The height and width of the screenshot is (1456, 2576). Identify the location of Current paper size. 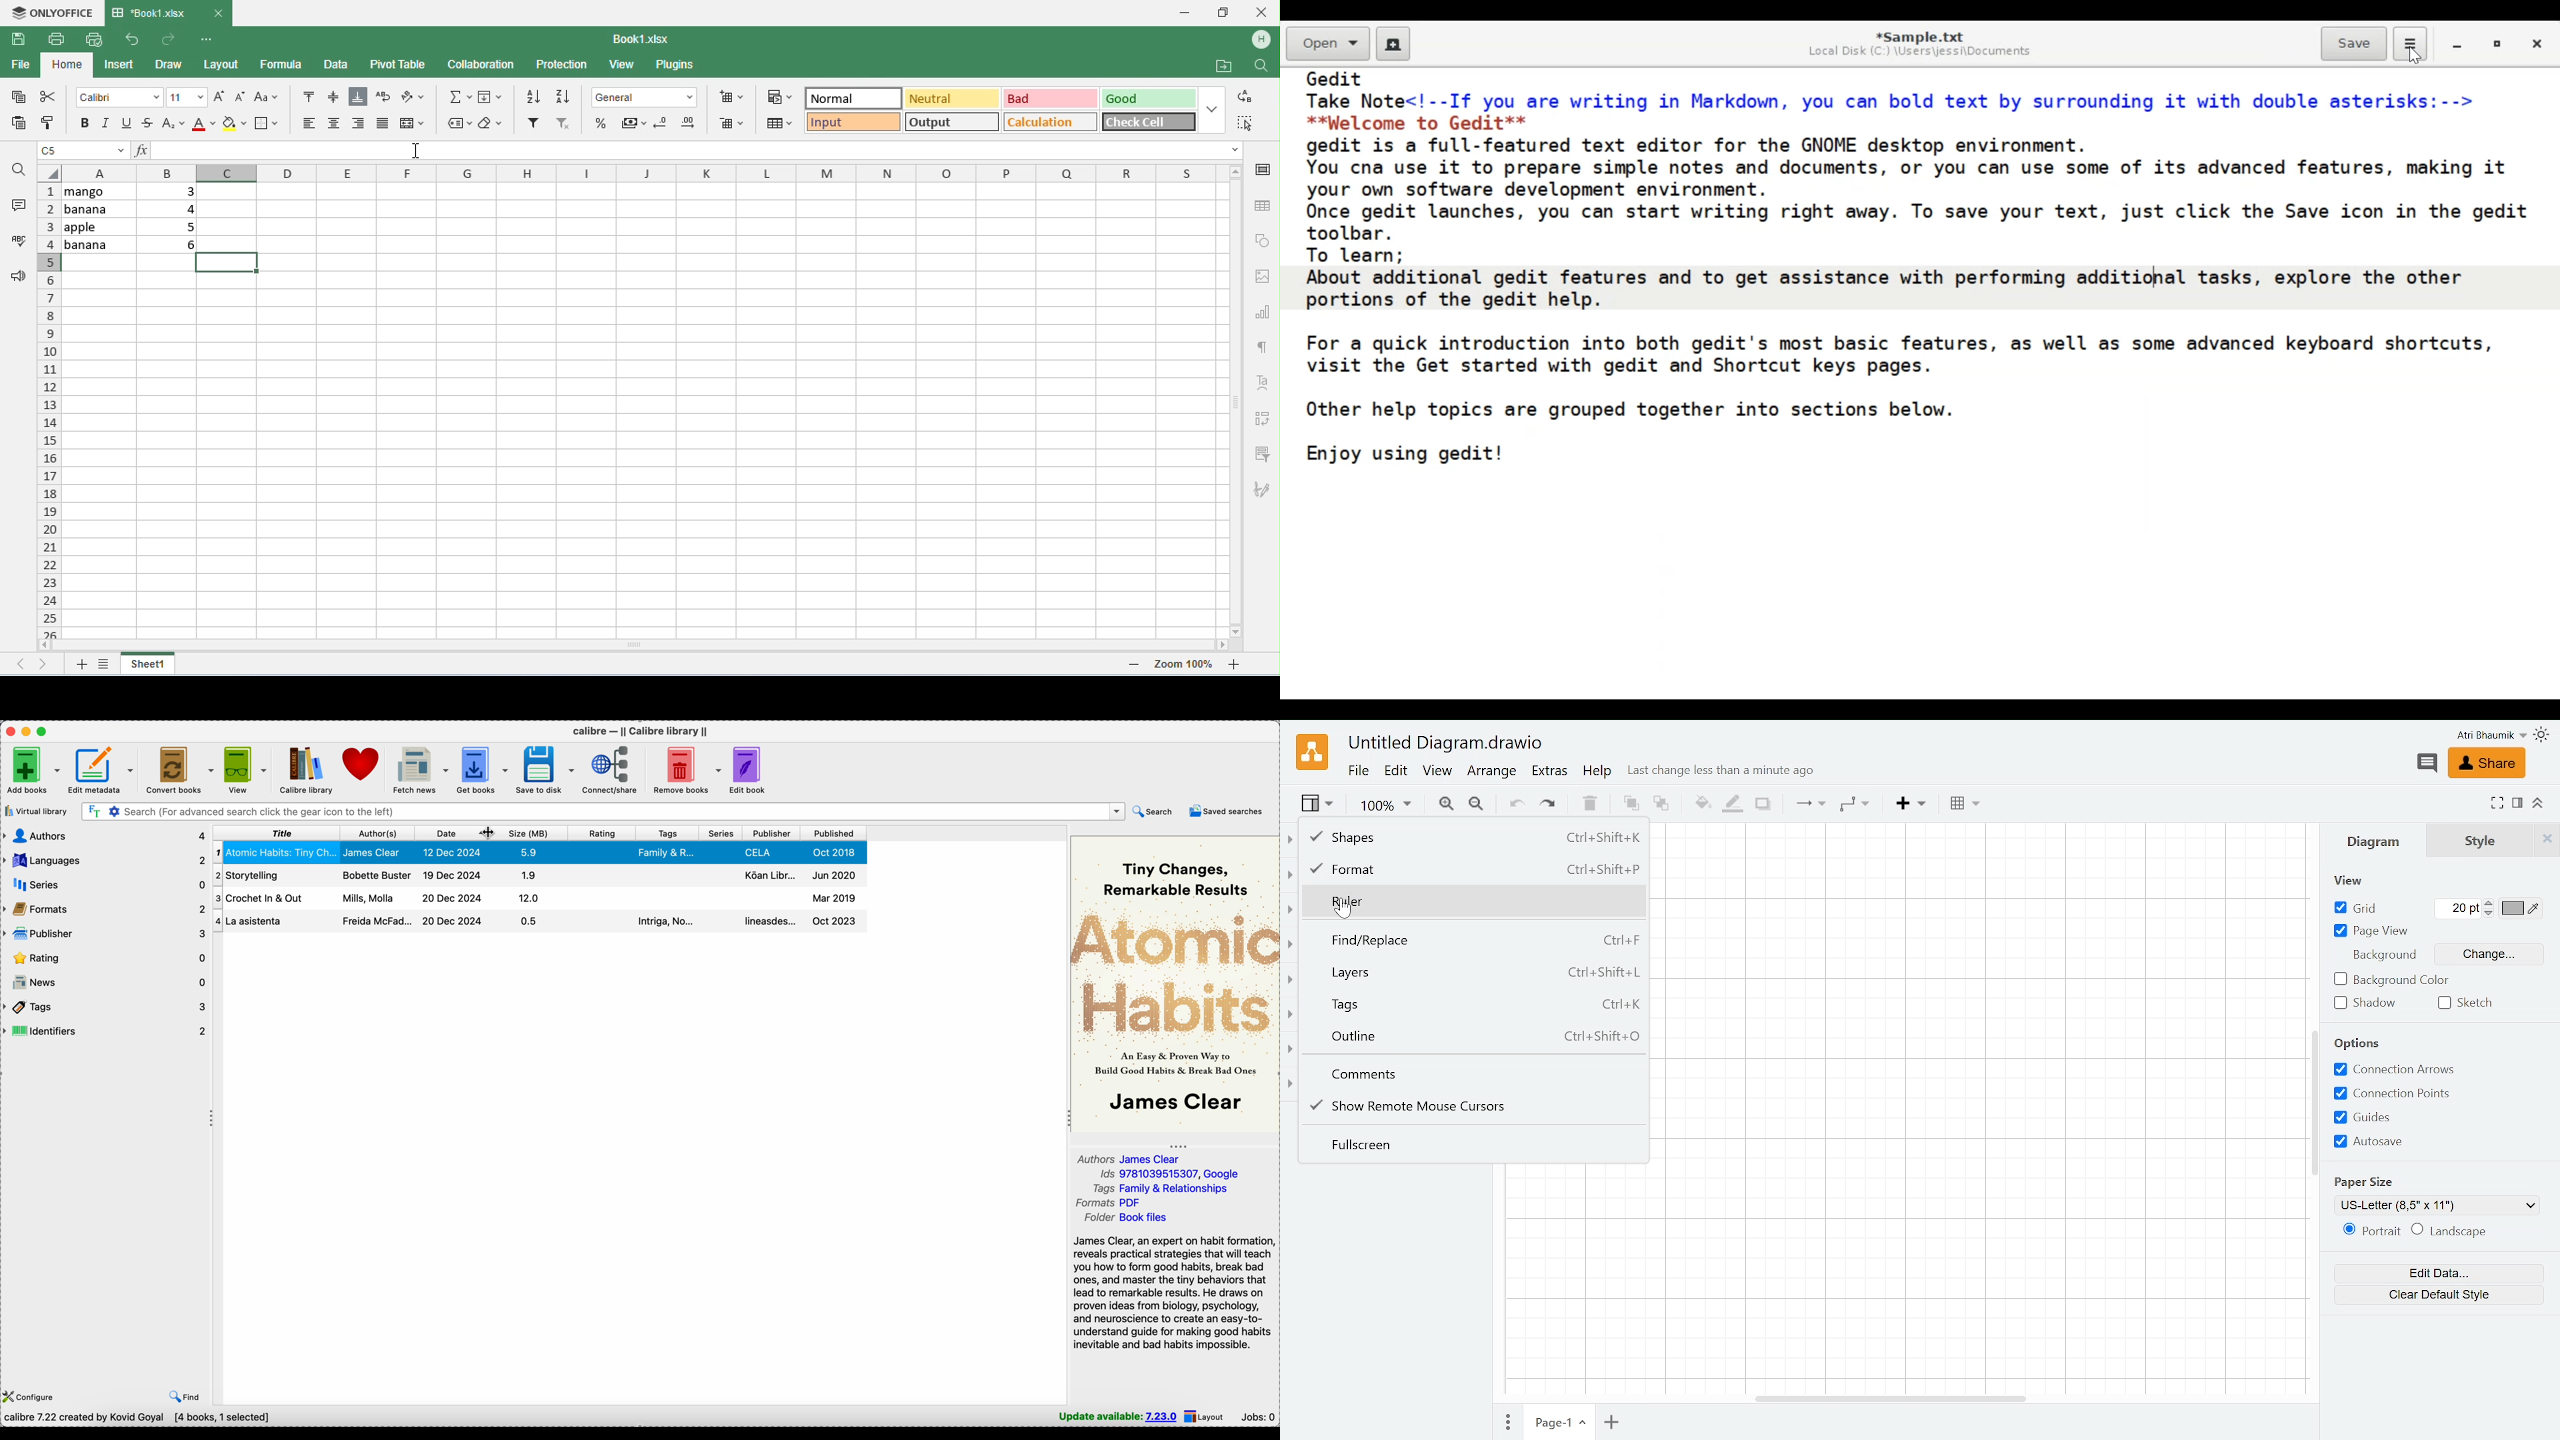
(2437, 1205).